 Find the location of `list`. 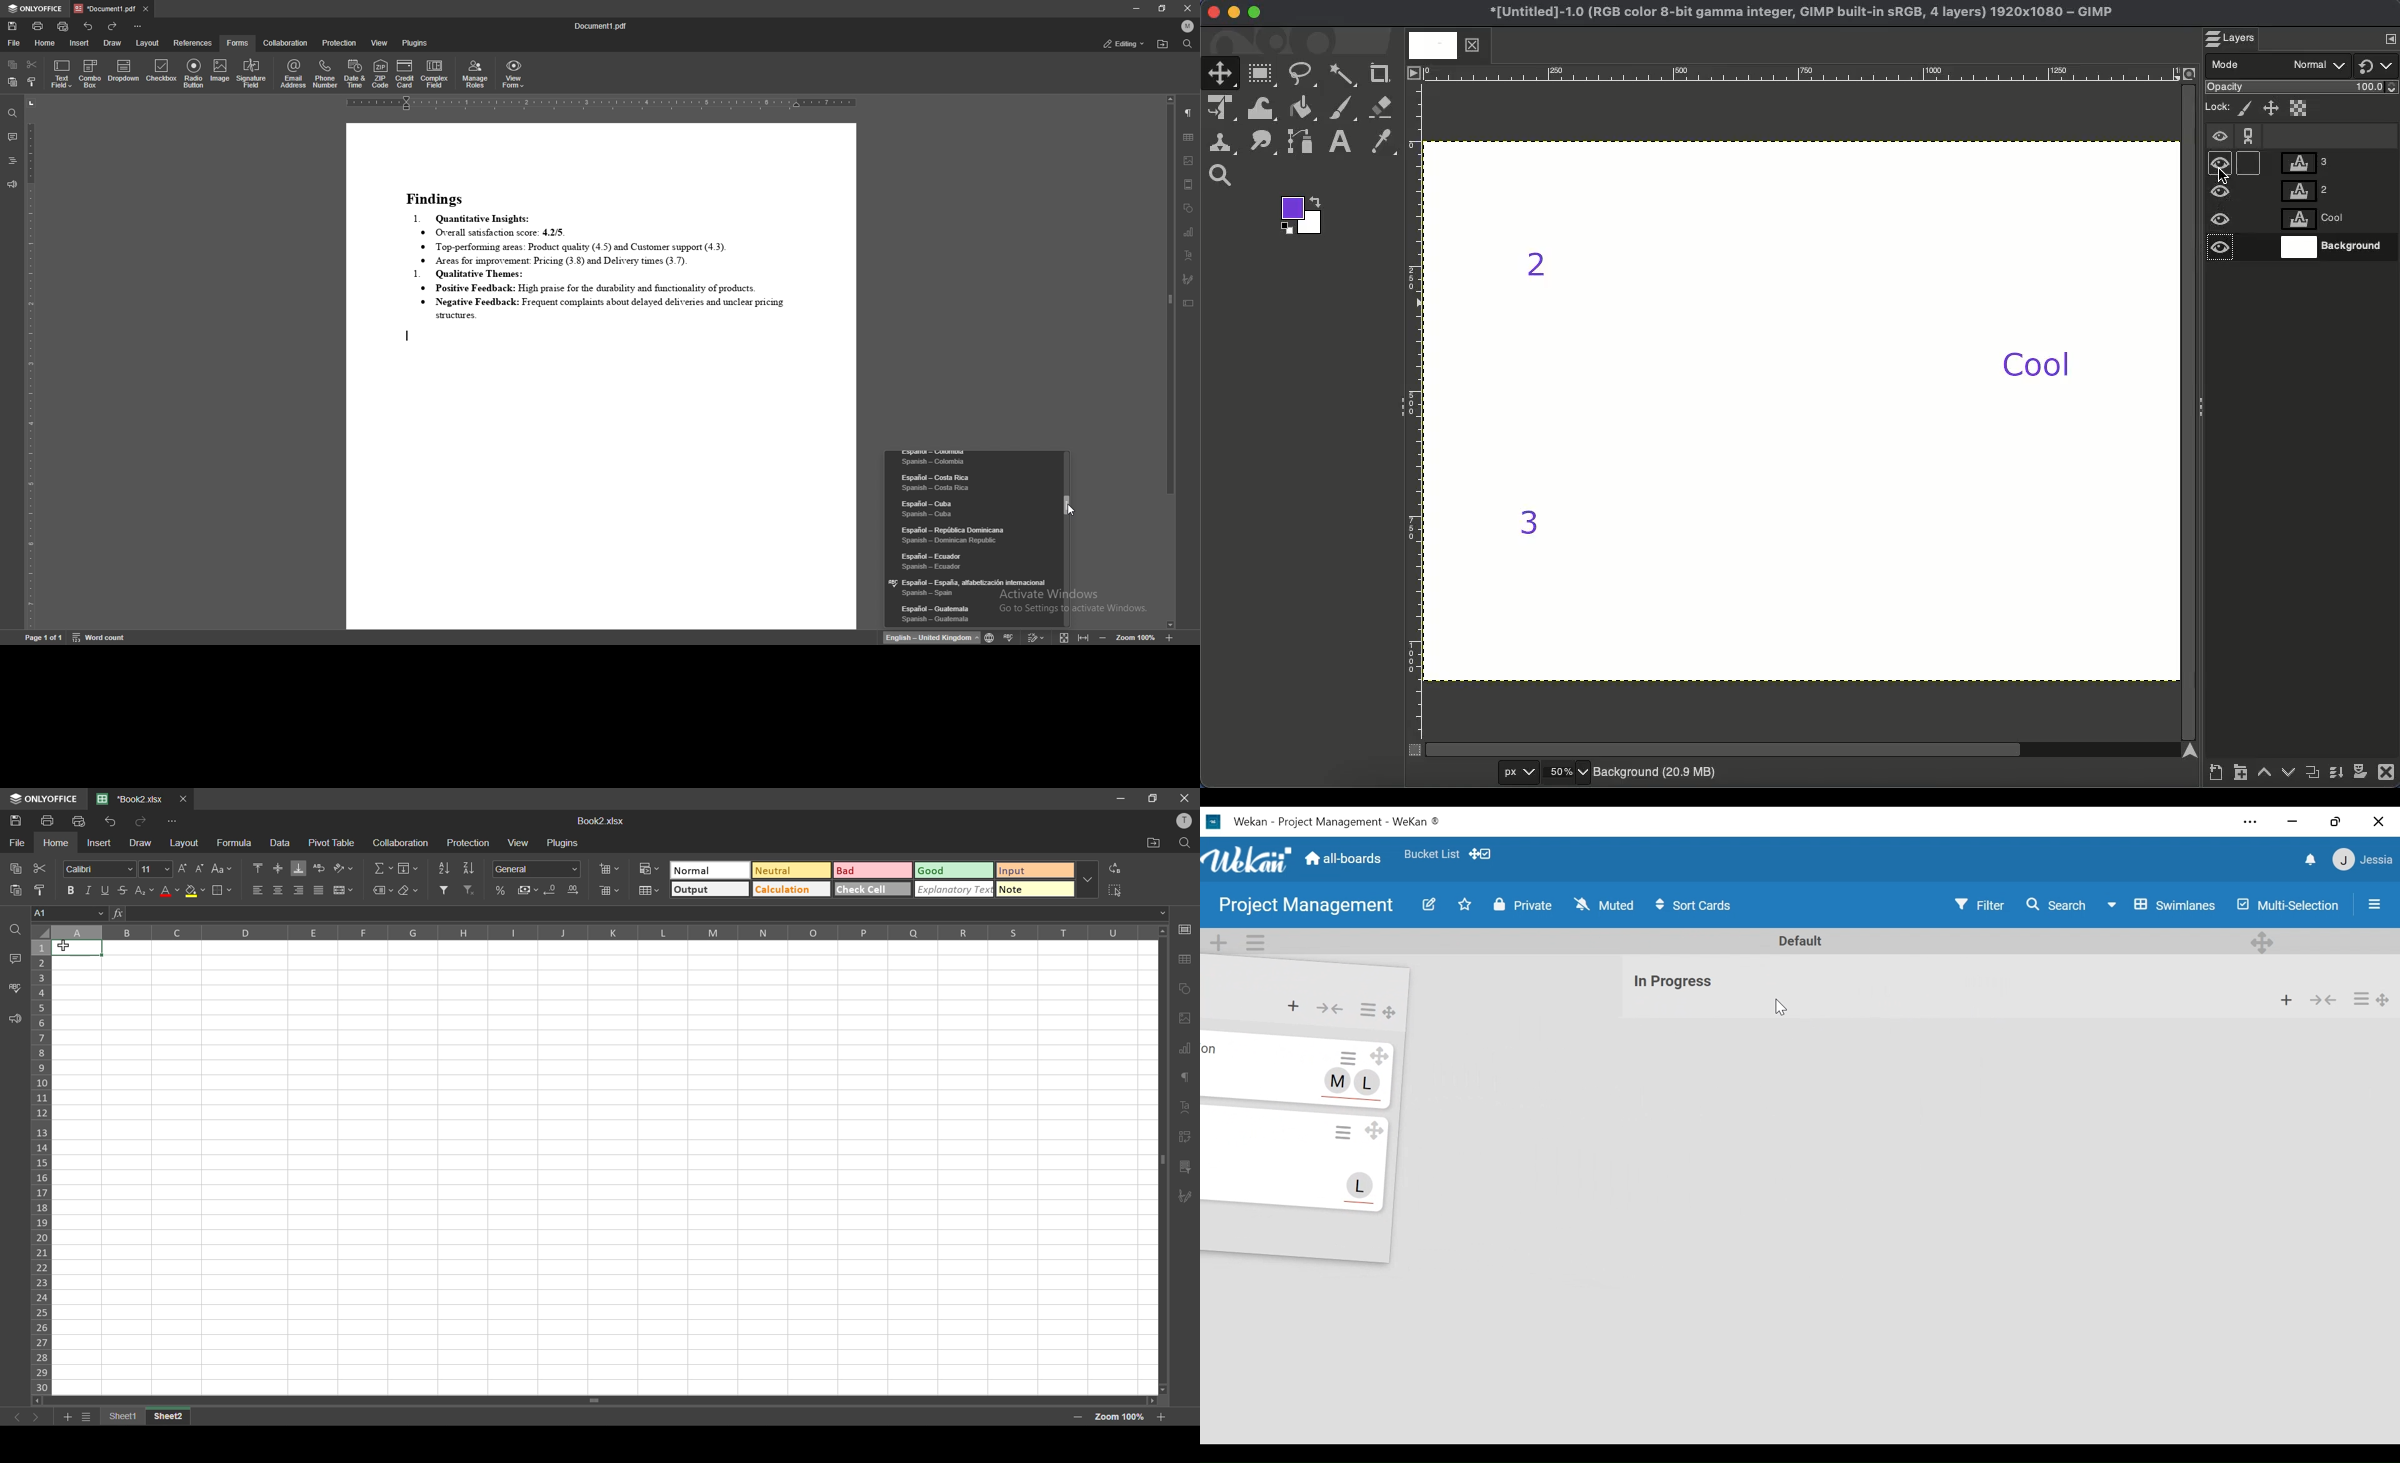

list is located at coordinates (1717, 986).